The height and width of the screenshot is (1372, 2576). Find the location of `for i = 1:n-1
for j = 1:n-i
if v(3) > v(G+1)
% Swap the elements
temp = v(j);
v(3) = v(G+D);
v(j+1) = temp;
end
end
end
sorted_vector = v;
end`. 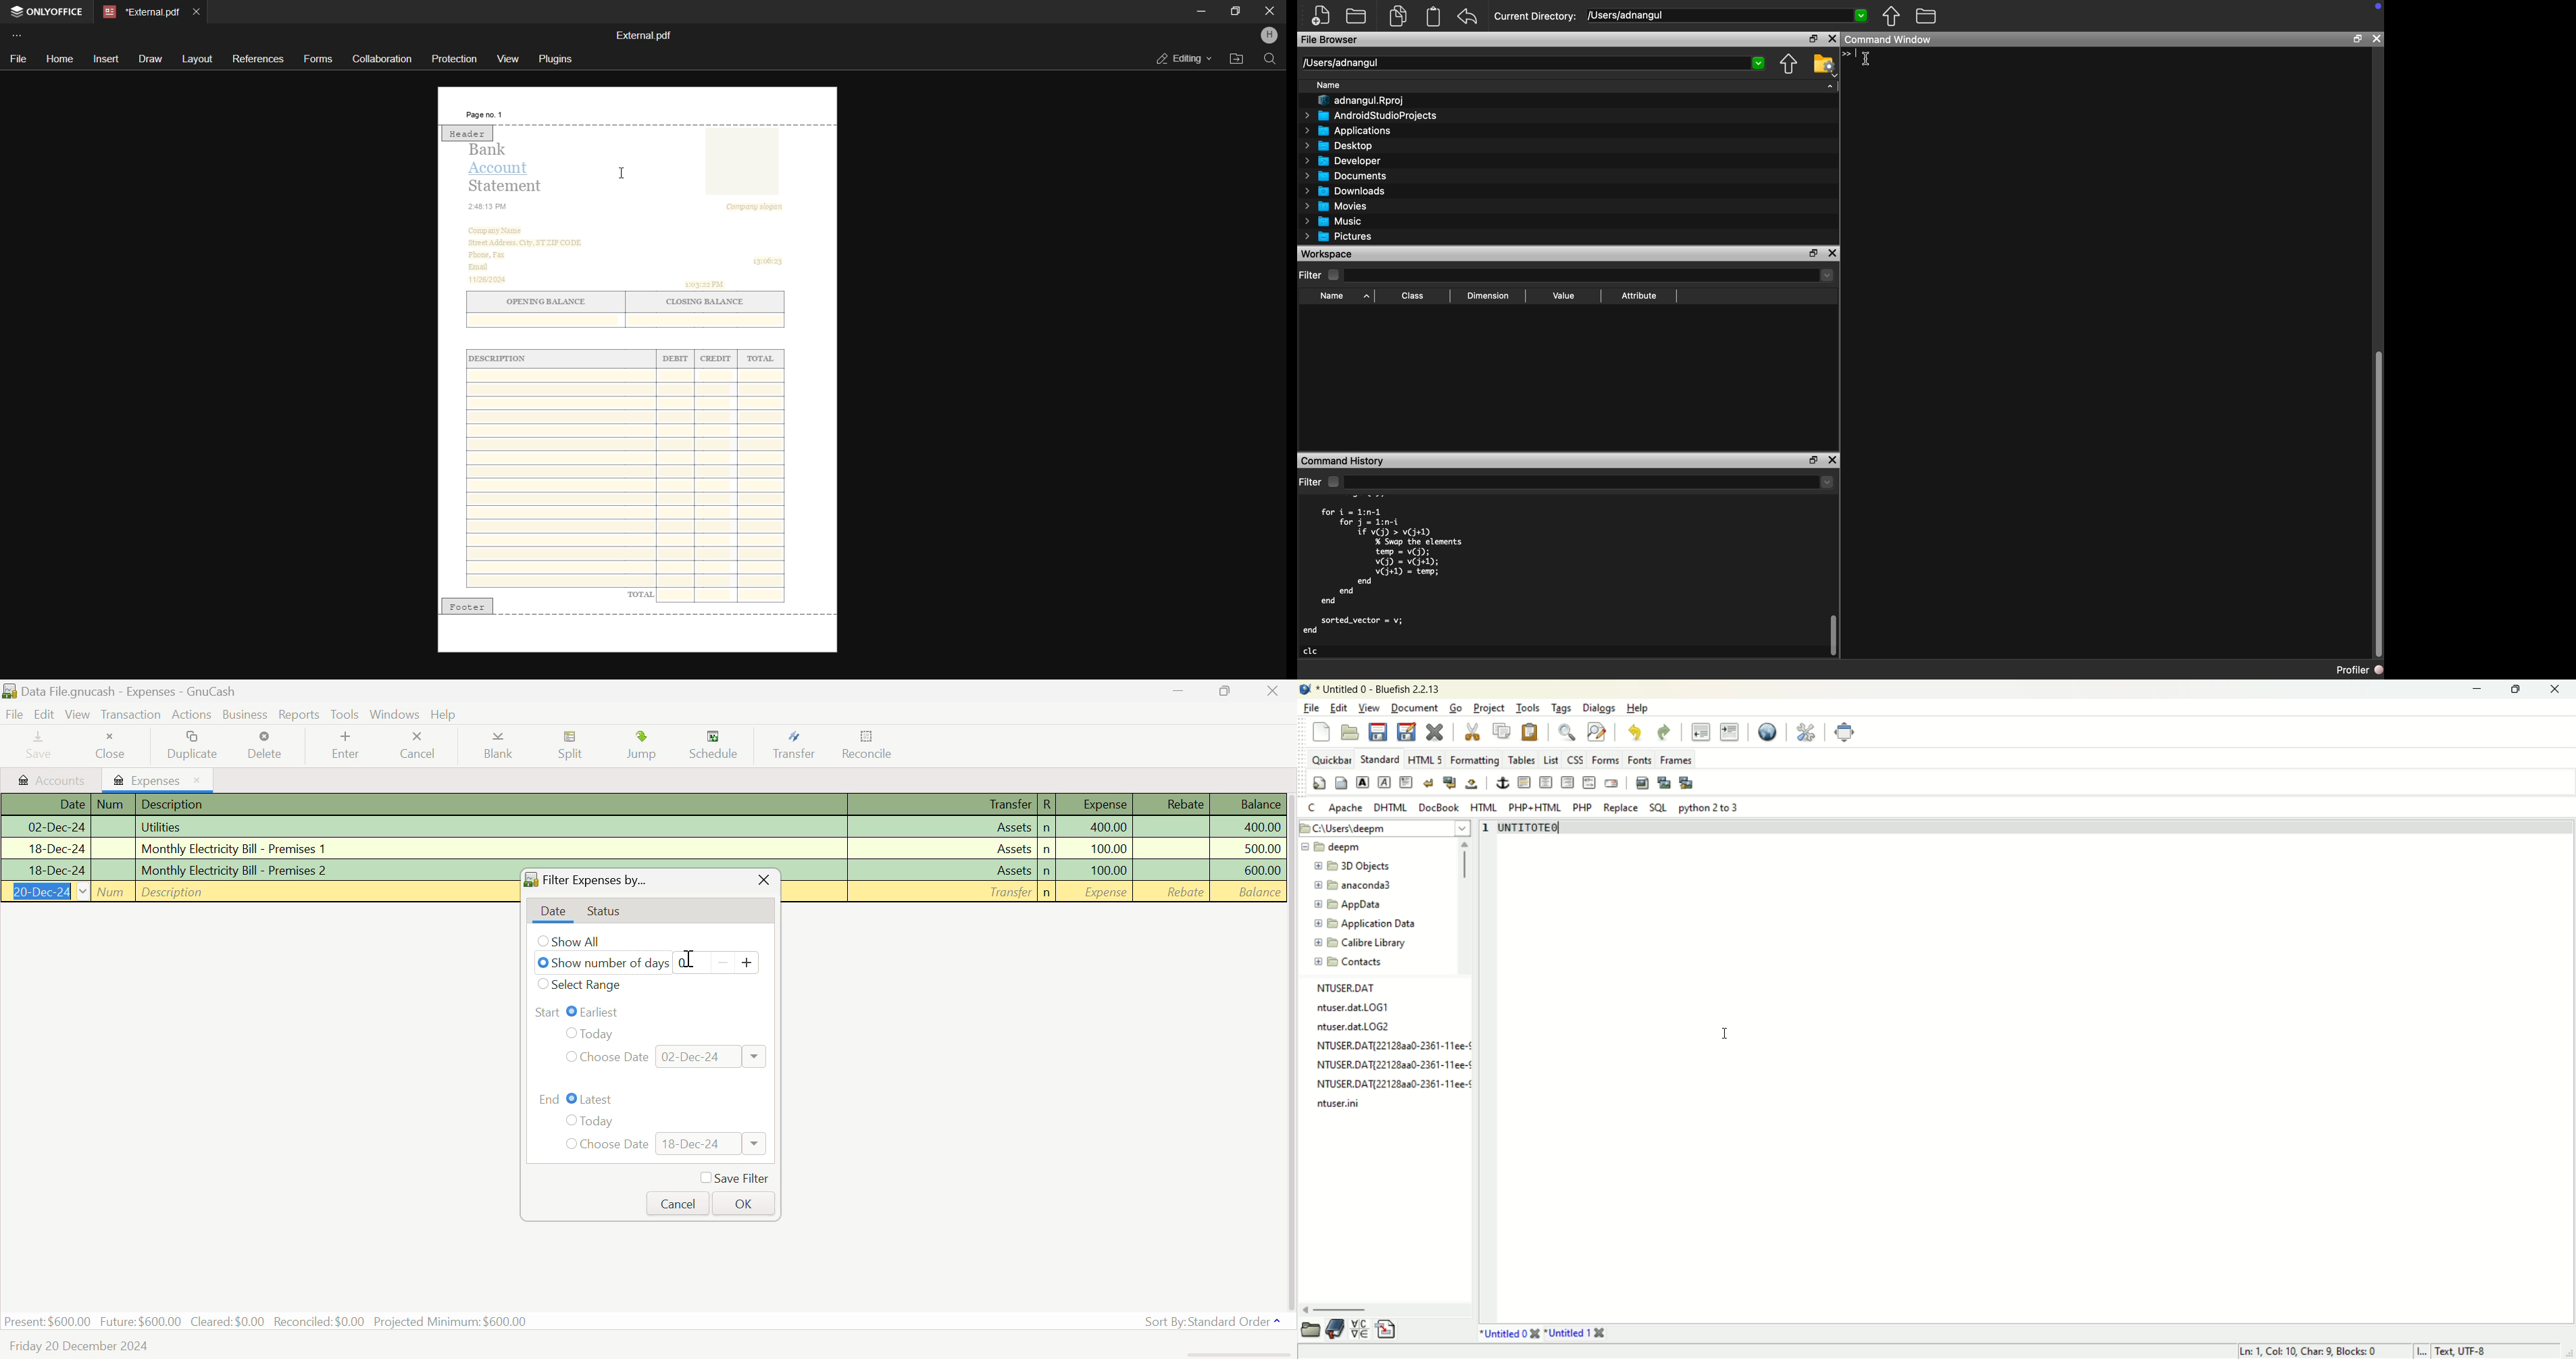

for i = 1:n-1
for j = 1:n-i
if v(3) > v(G+1)
% Swap the elements
temp = v(j);
v(3) = v(G+D);
v(j+1) = temp;
end
end
end
sorted_vector = v;
end is located at coordinates (1384, 571).